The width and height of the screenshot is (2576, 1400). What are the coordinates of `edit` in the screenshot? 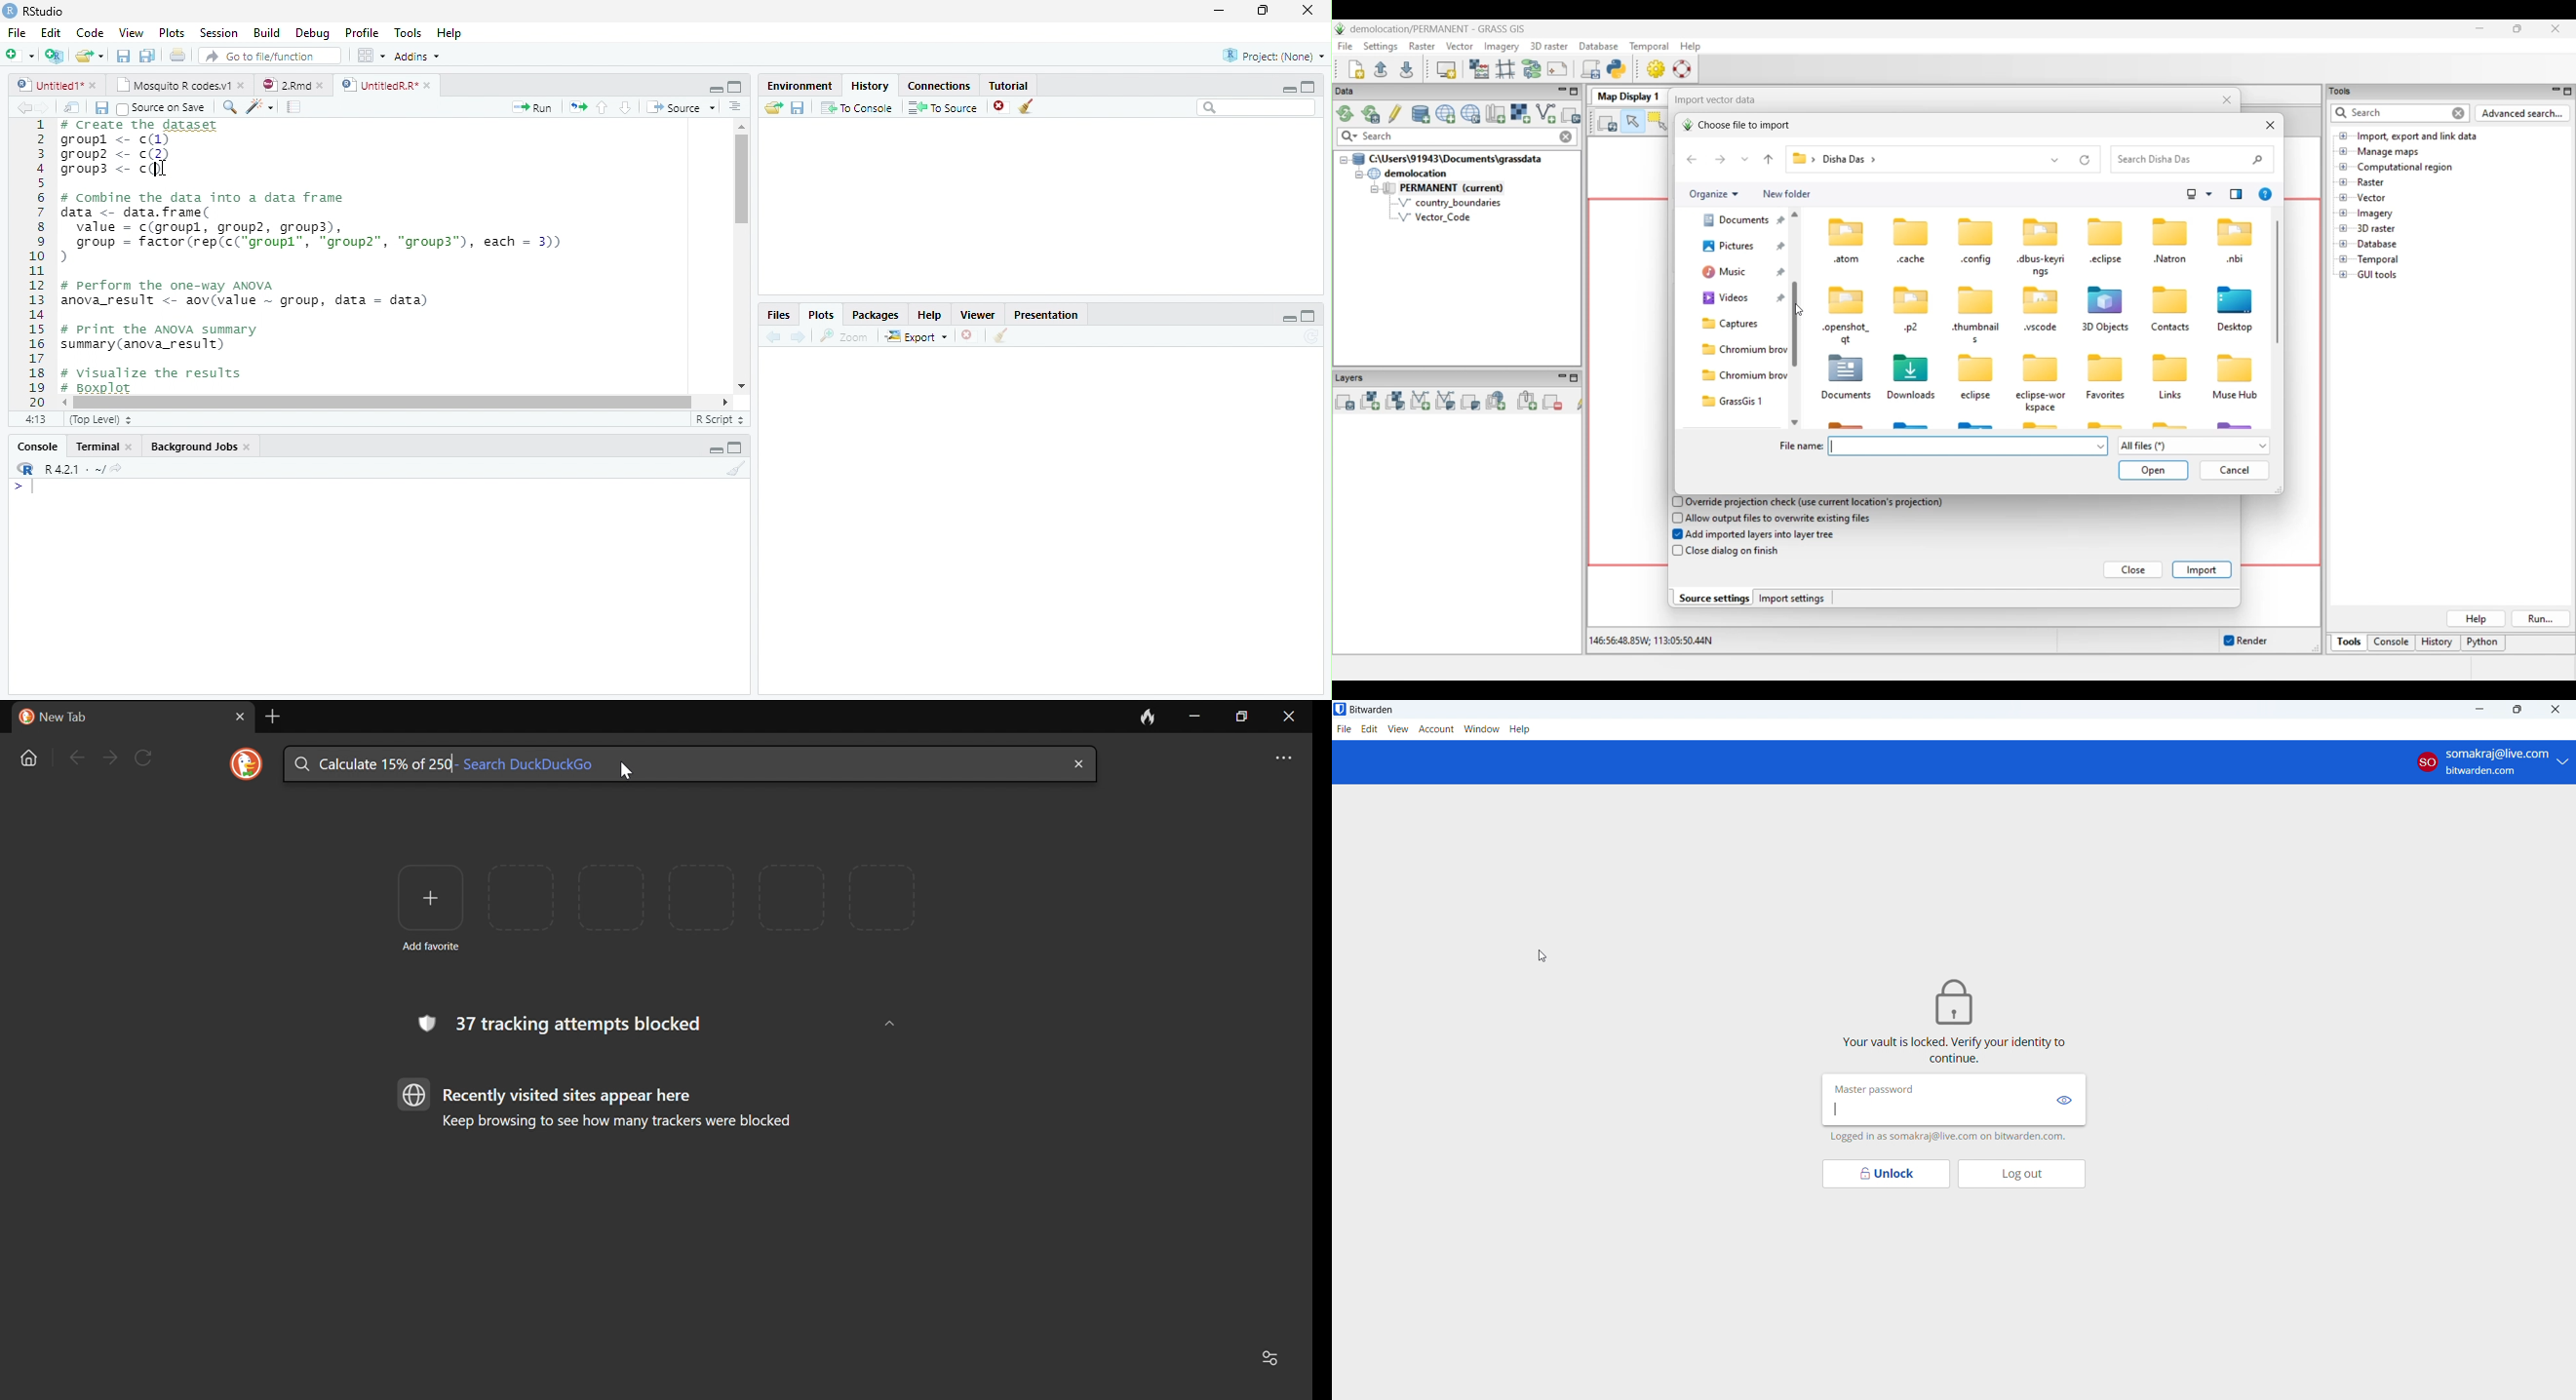 It's located at (1369, 729).